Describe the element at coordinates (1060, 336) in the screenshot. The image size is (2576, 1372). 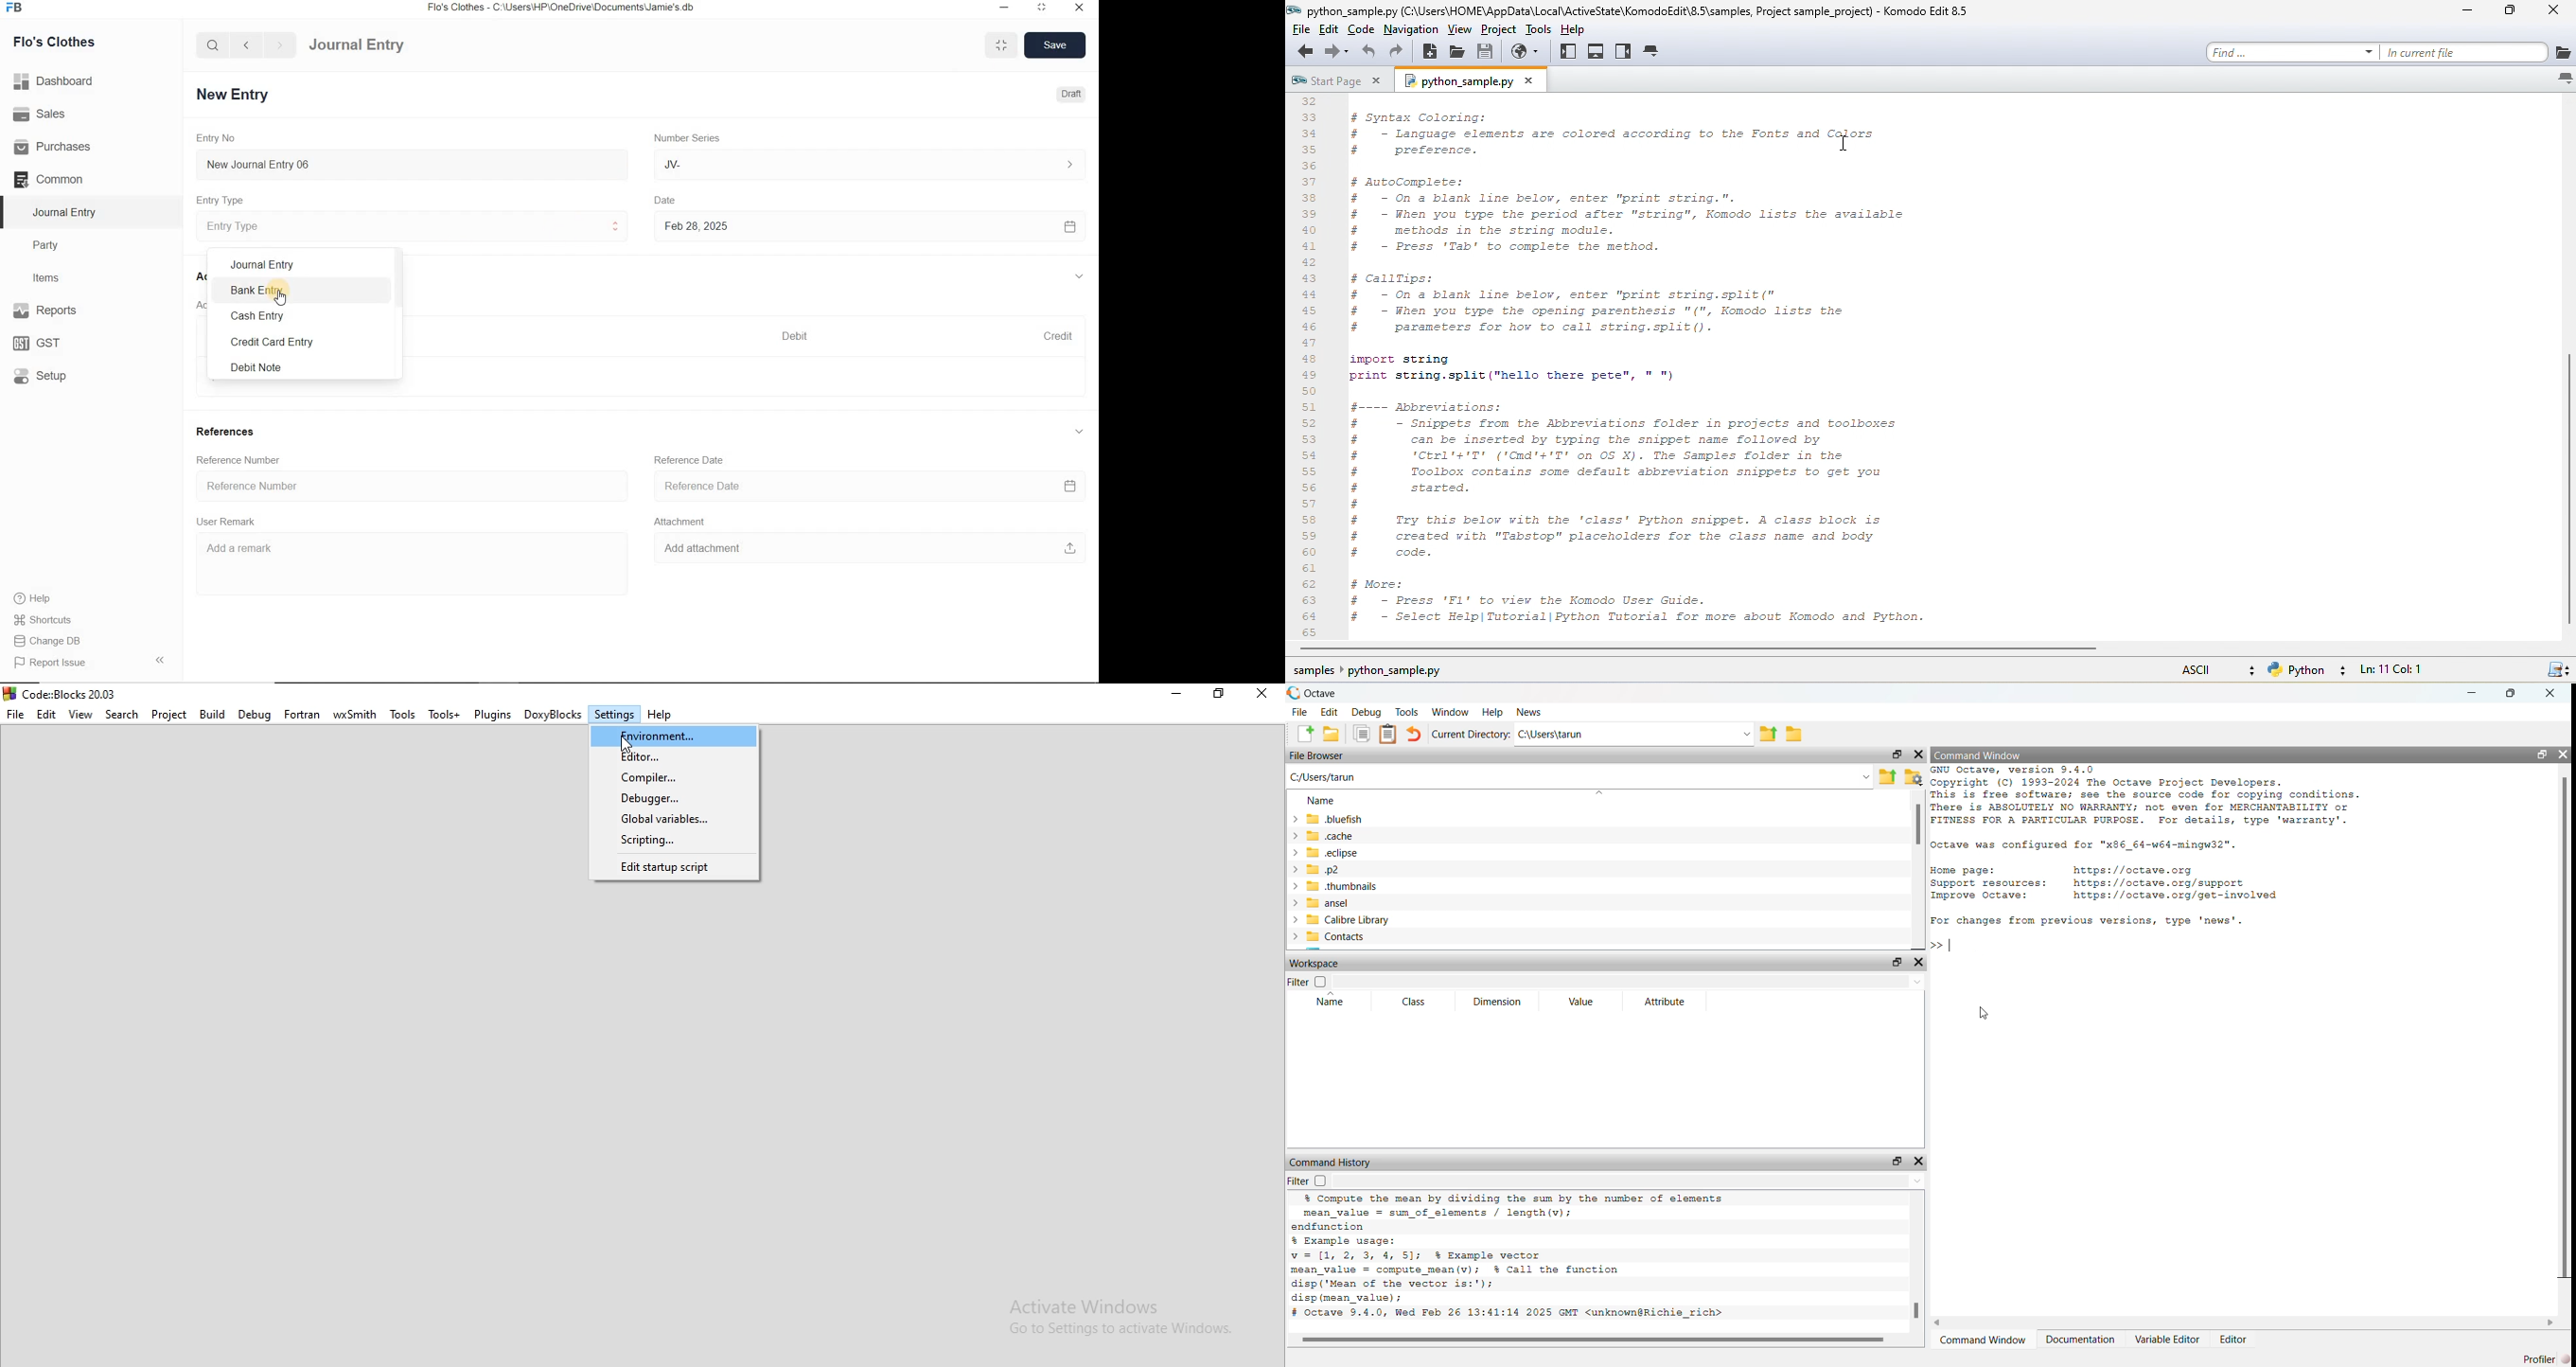
I see `Credit` at that location.